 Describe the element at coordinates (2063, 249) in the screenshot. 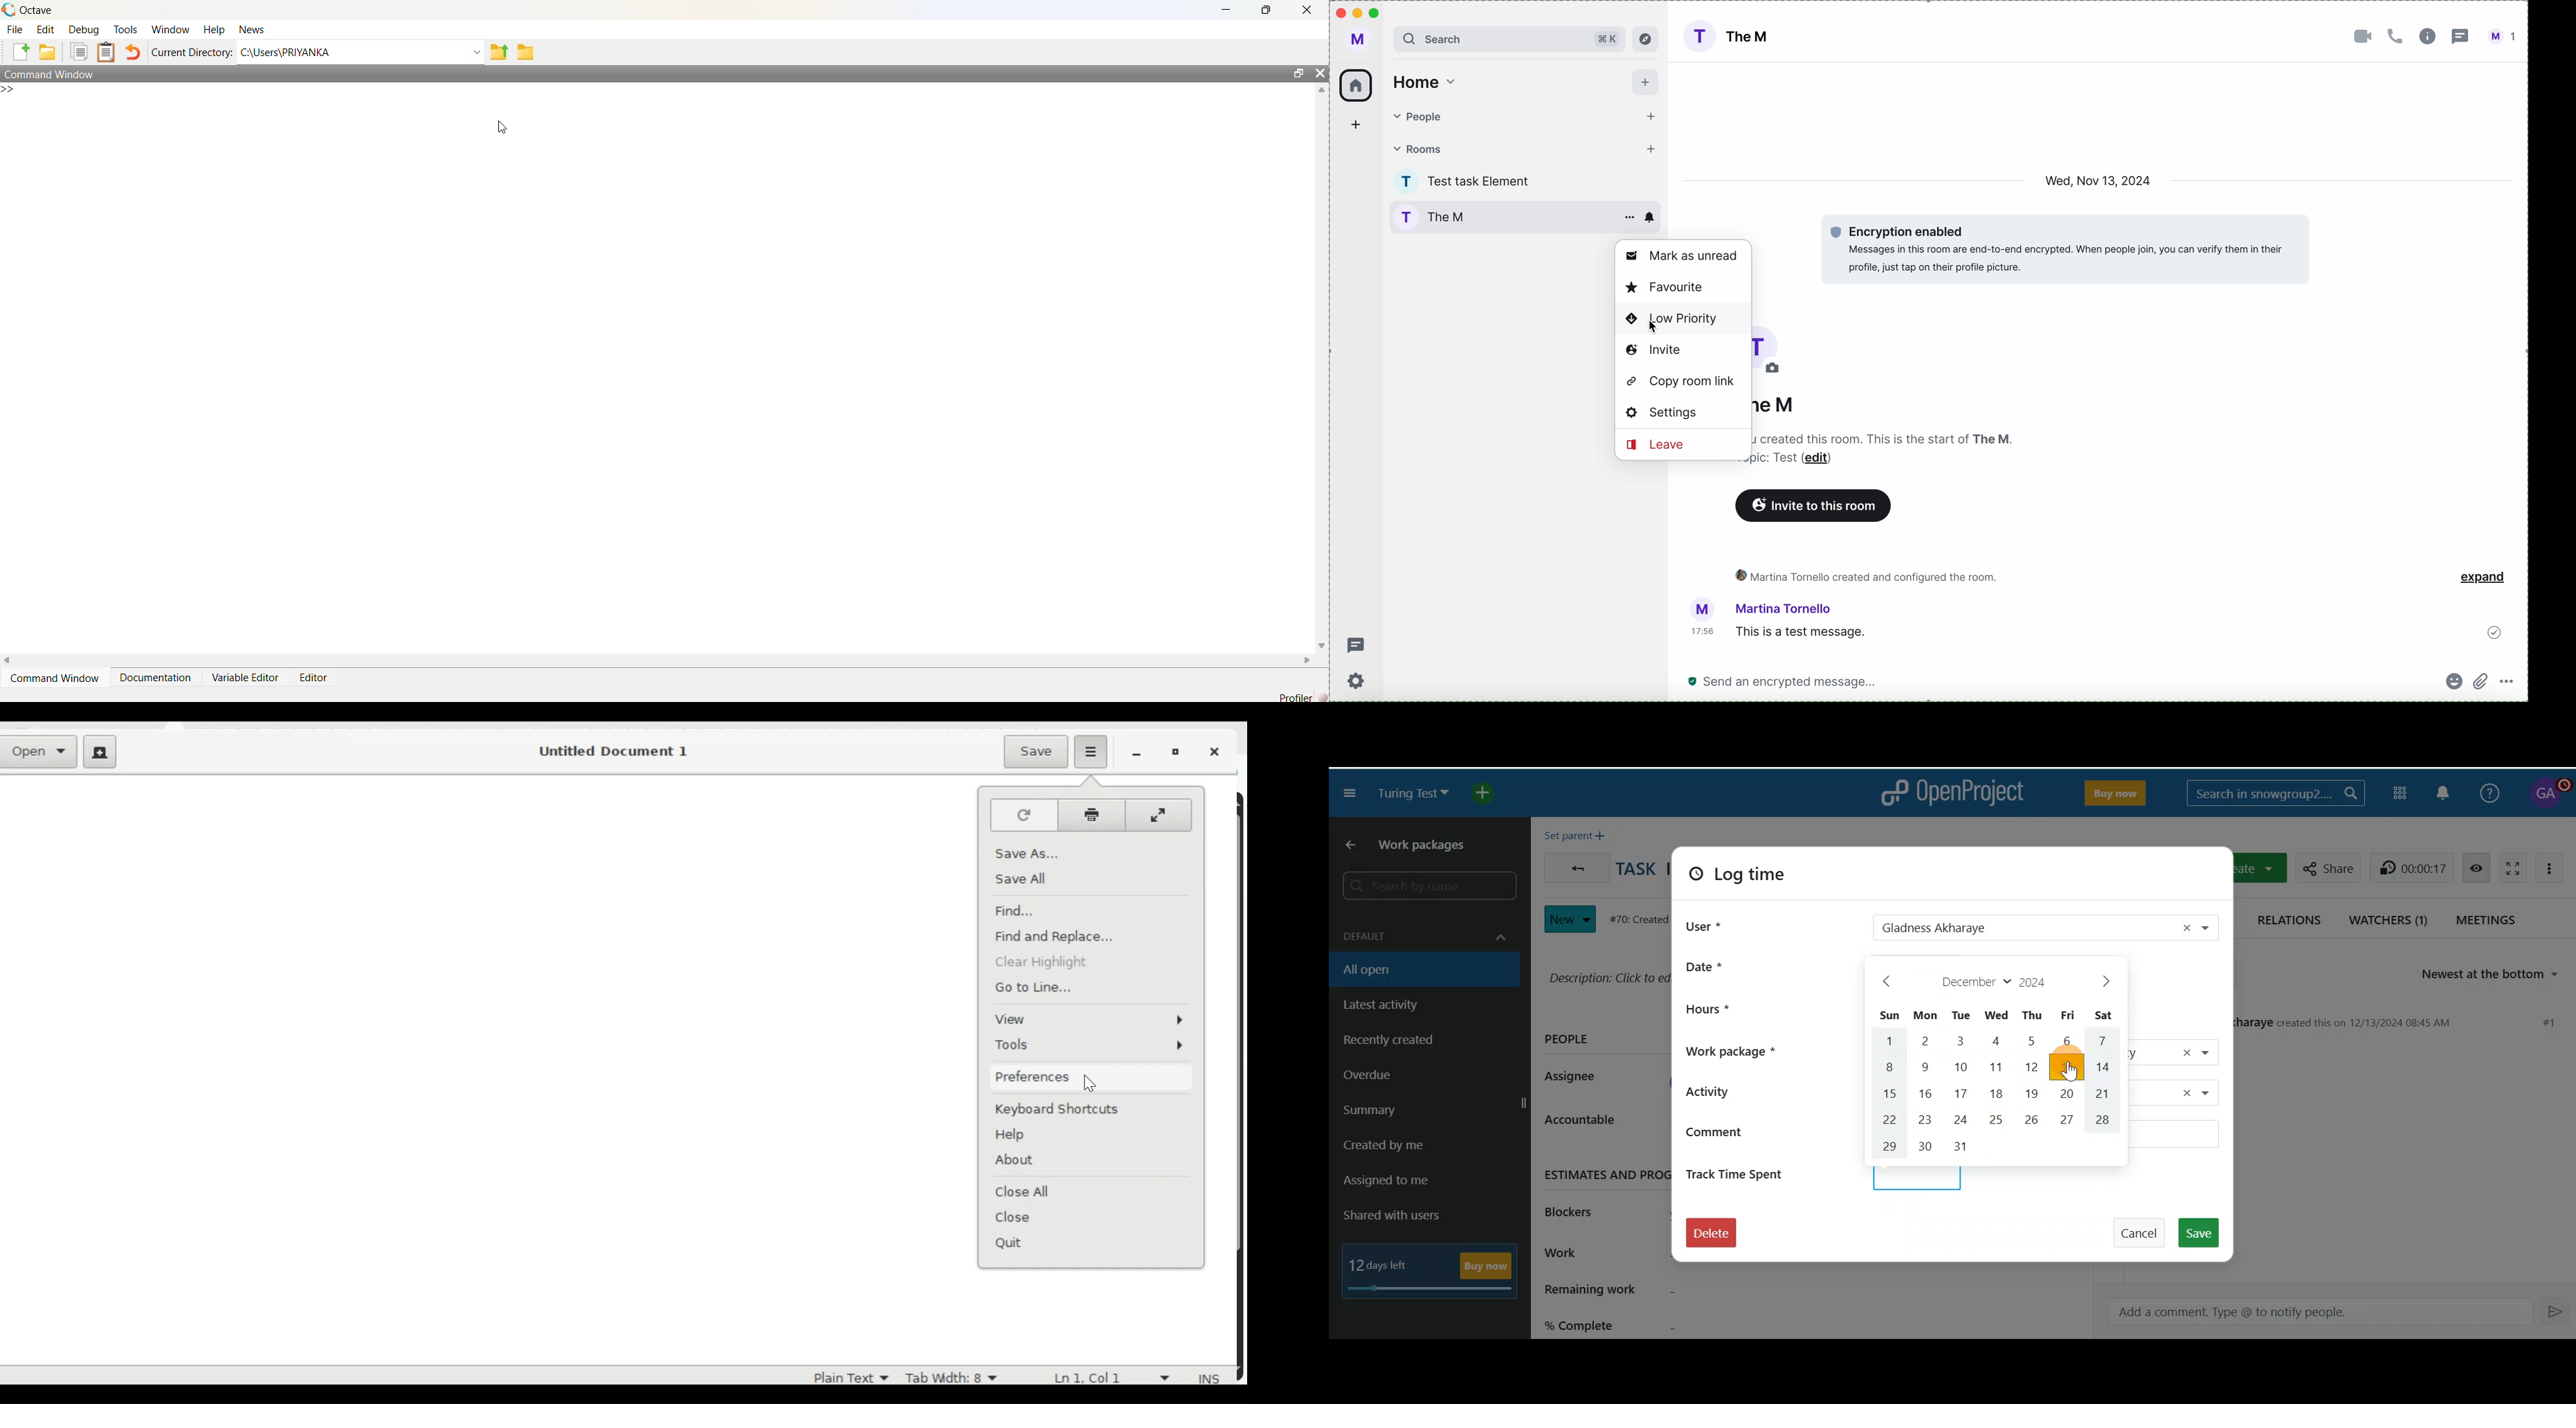

I see `encryption enabled` at that location.